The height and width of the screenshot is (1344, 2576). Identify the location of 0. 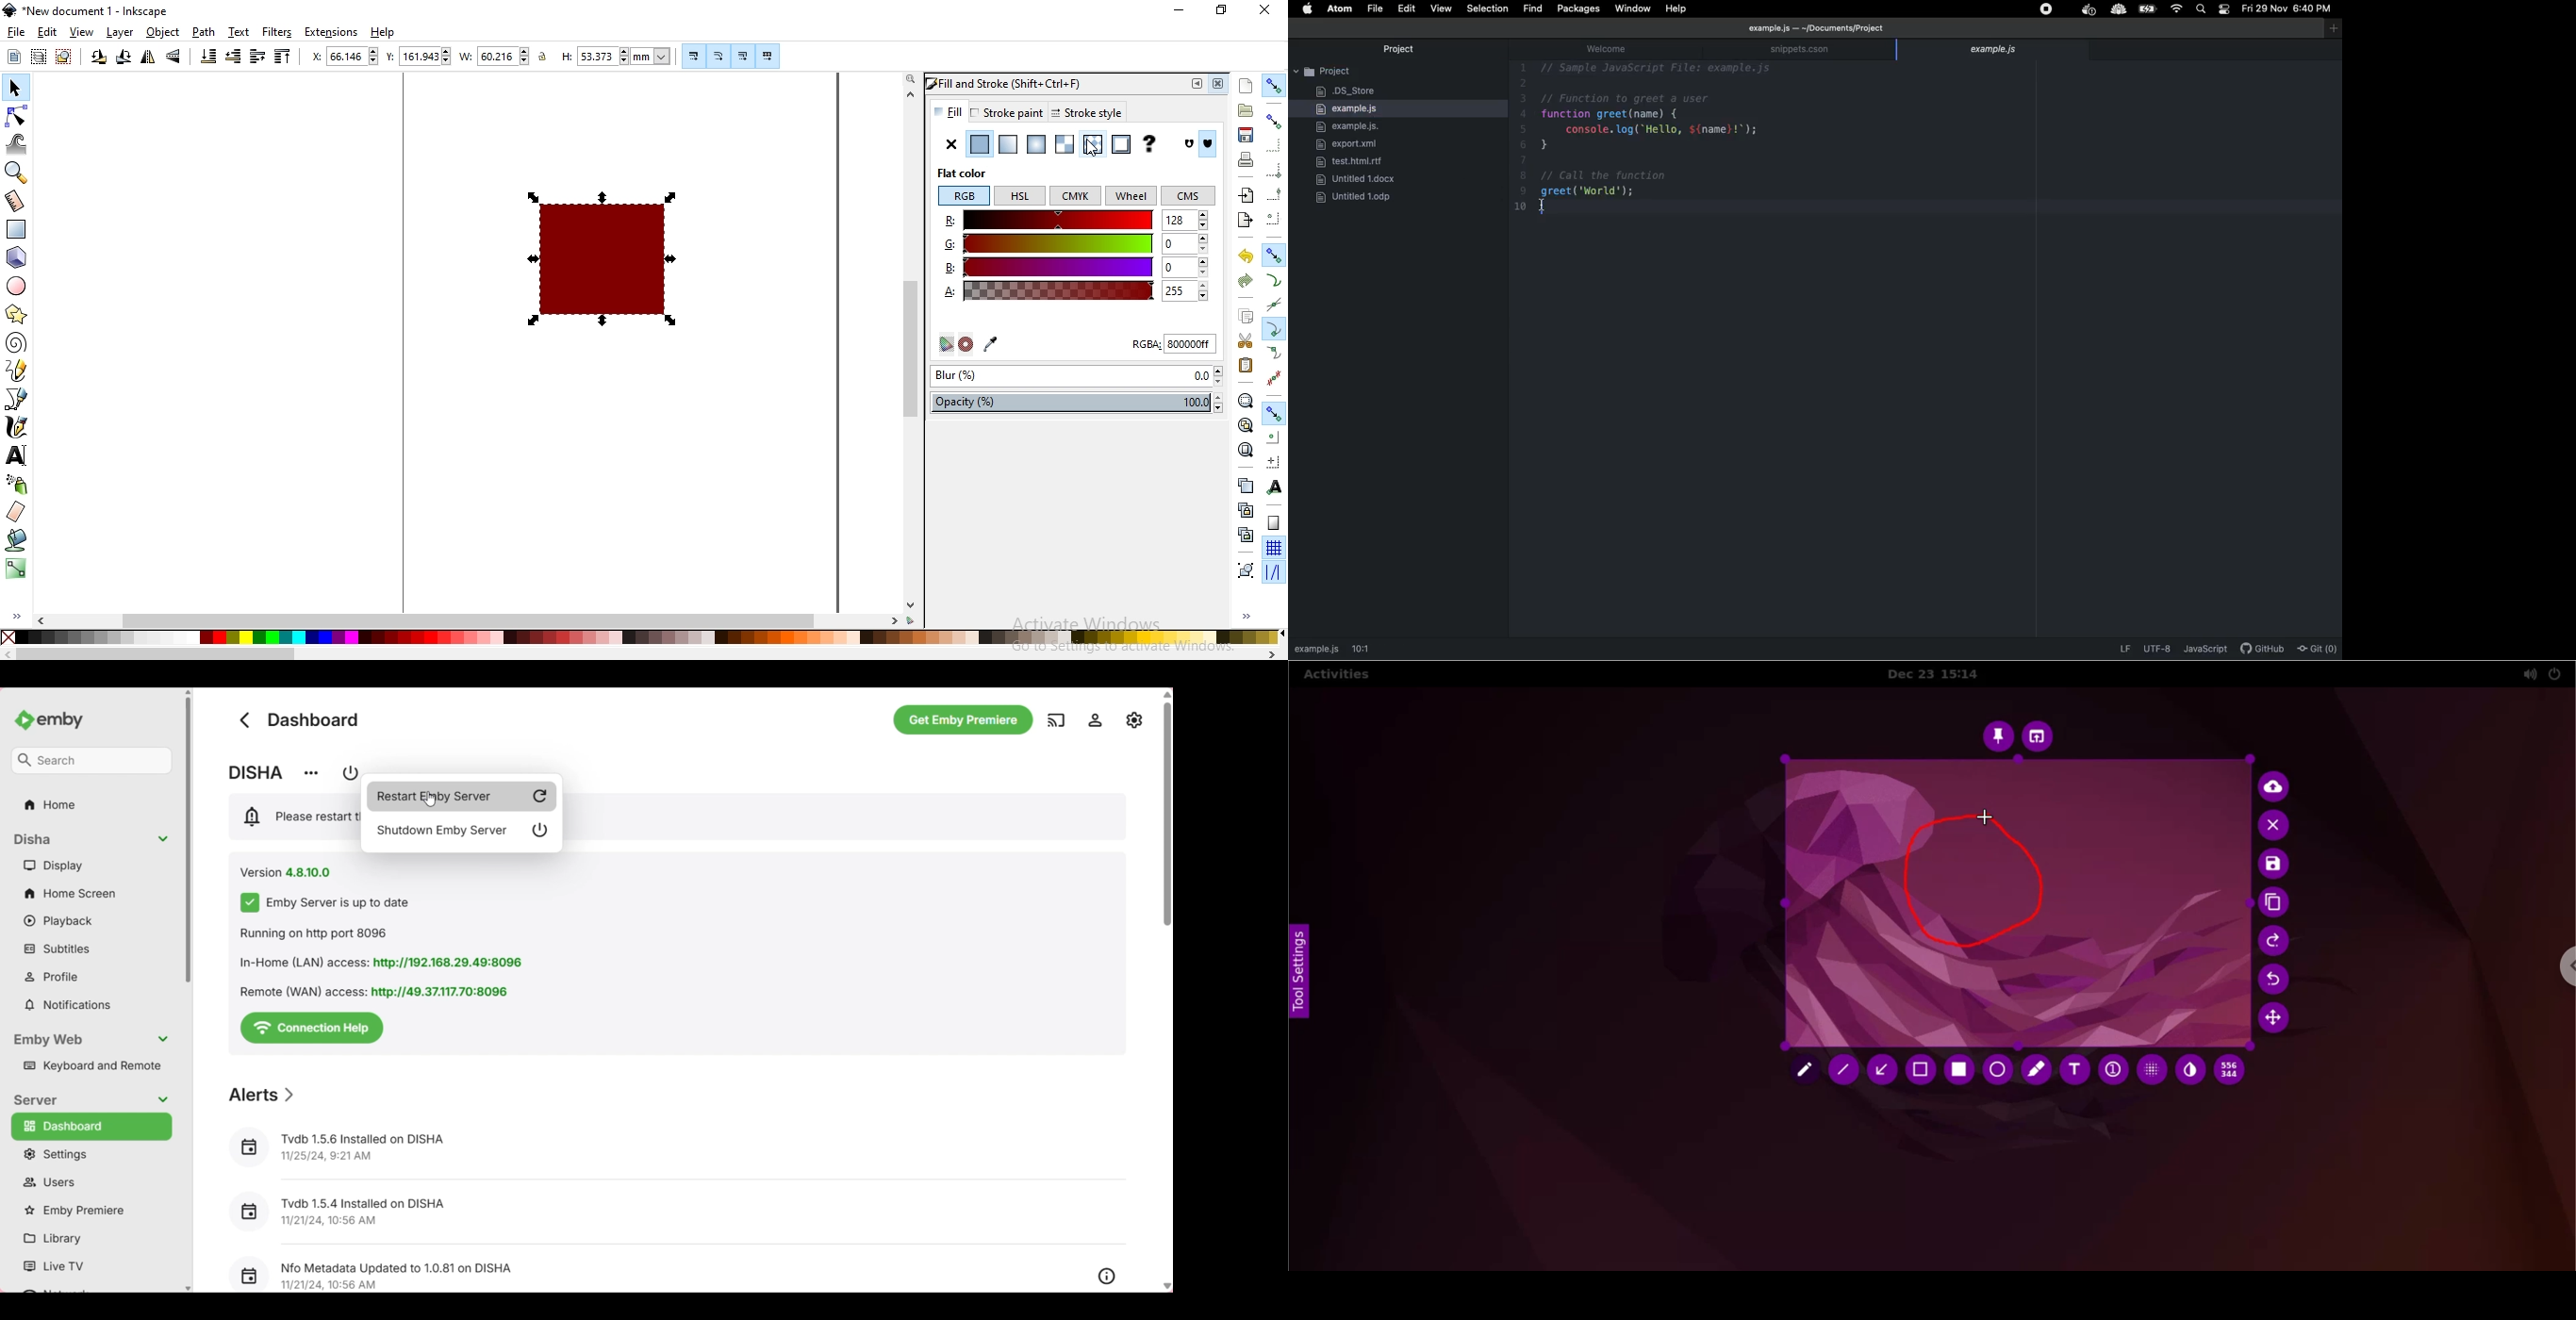
(1183, 243).